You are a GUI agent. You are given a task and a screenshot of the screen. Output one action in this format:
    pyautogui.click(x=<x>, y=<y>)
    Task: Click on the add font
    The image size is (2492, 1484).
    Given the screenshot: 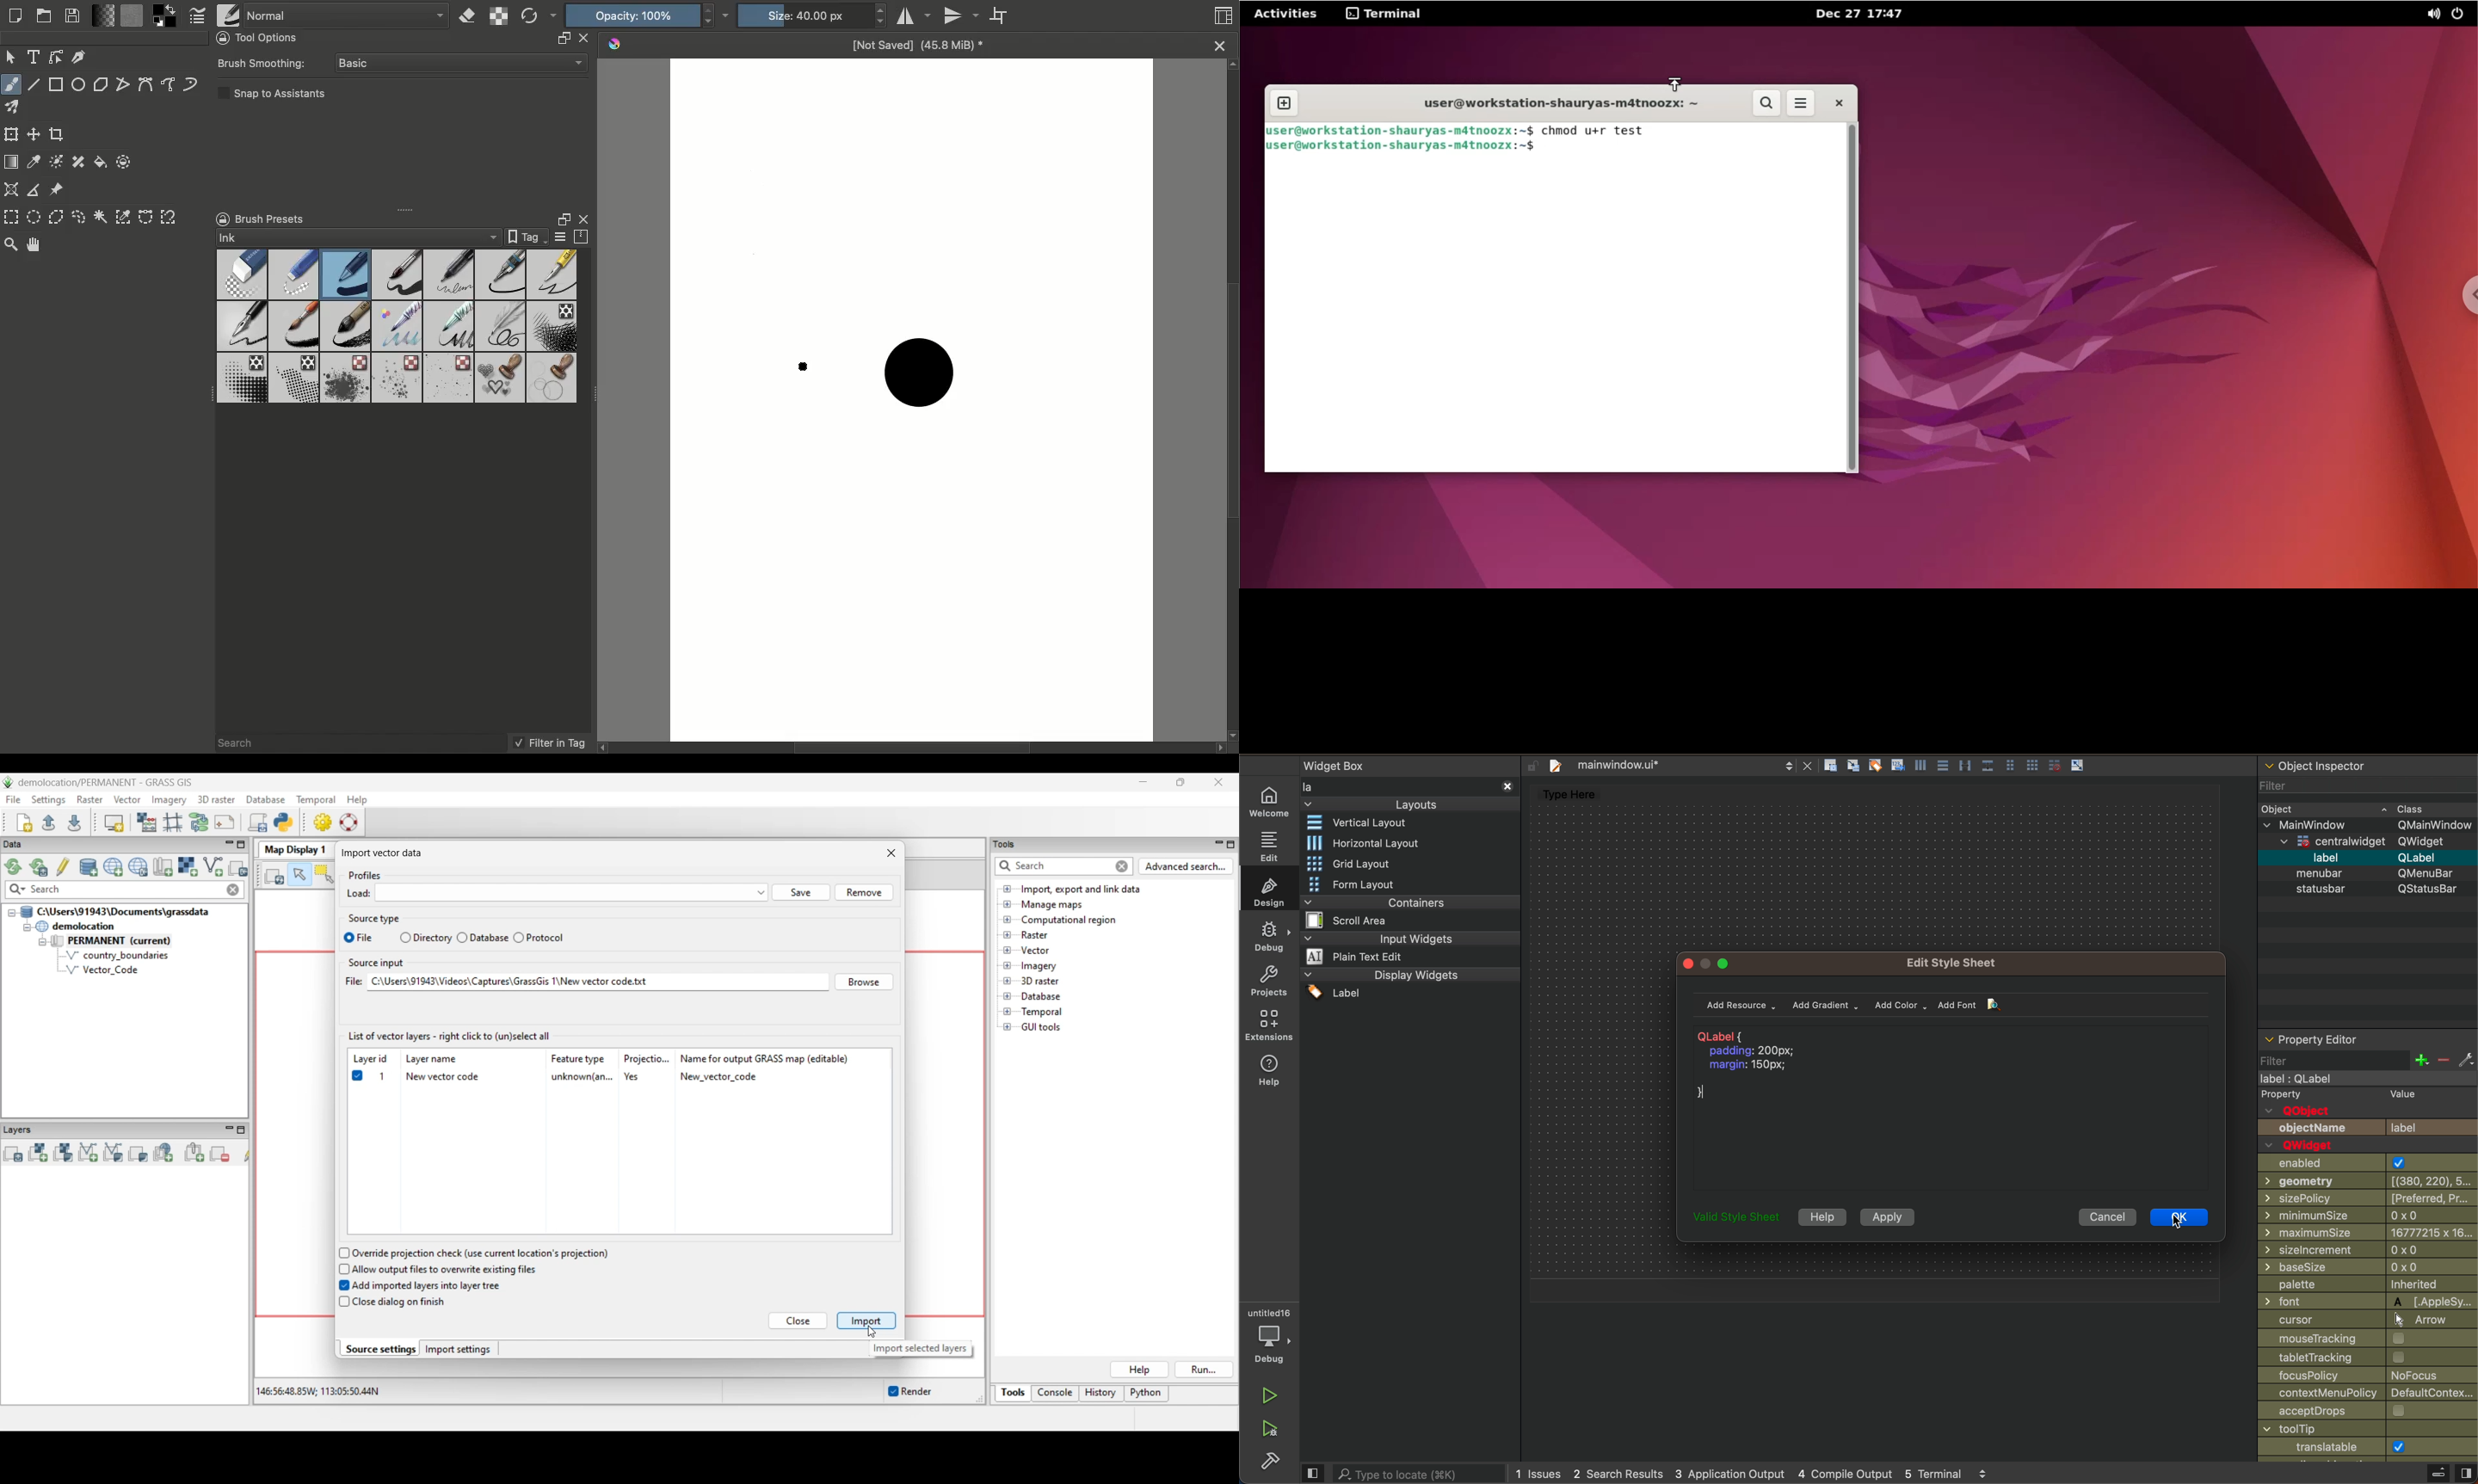 What is the action you would take?
    pyautogui.click(x=1963, y=1006)
    